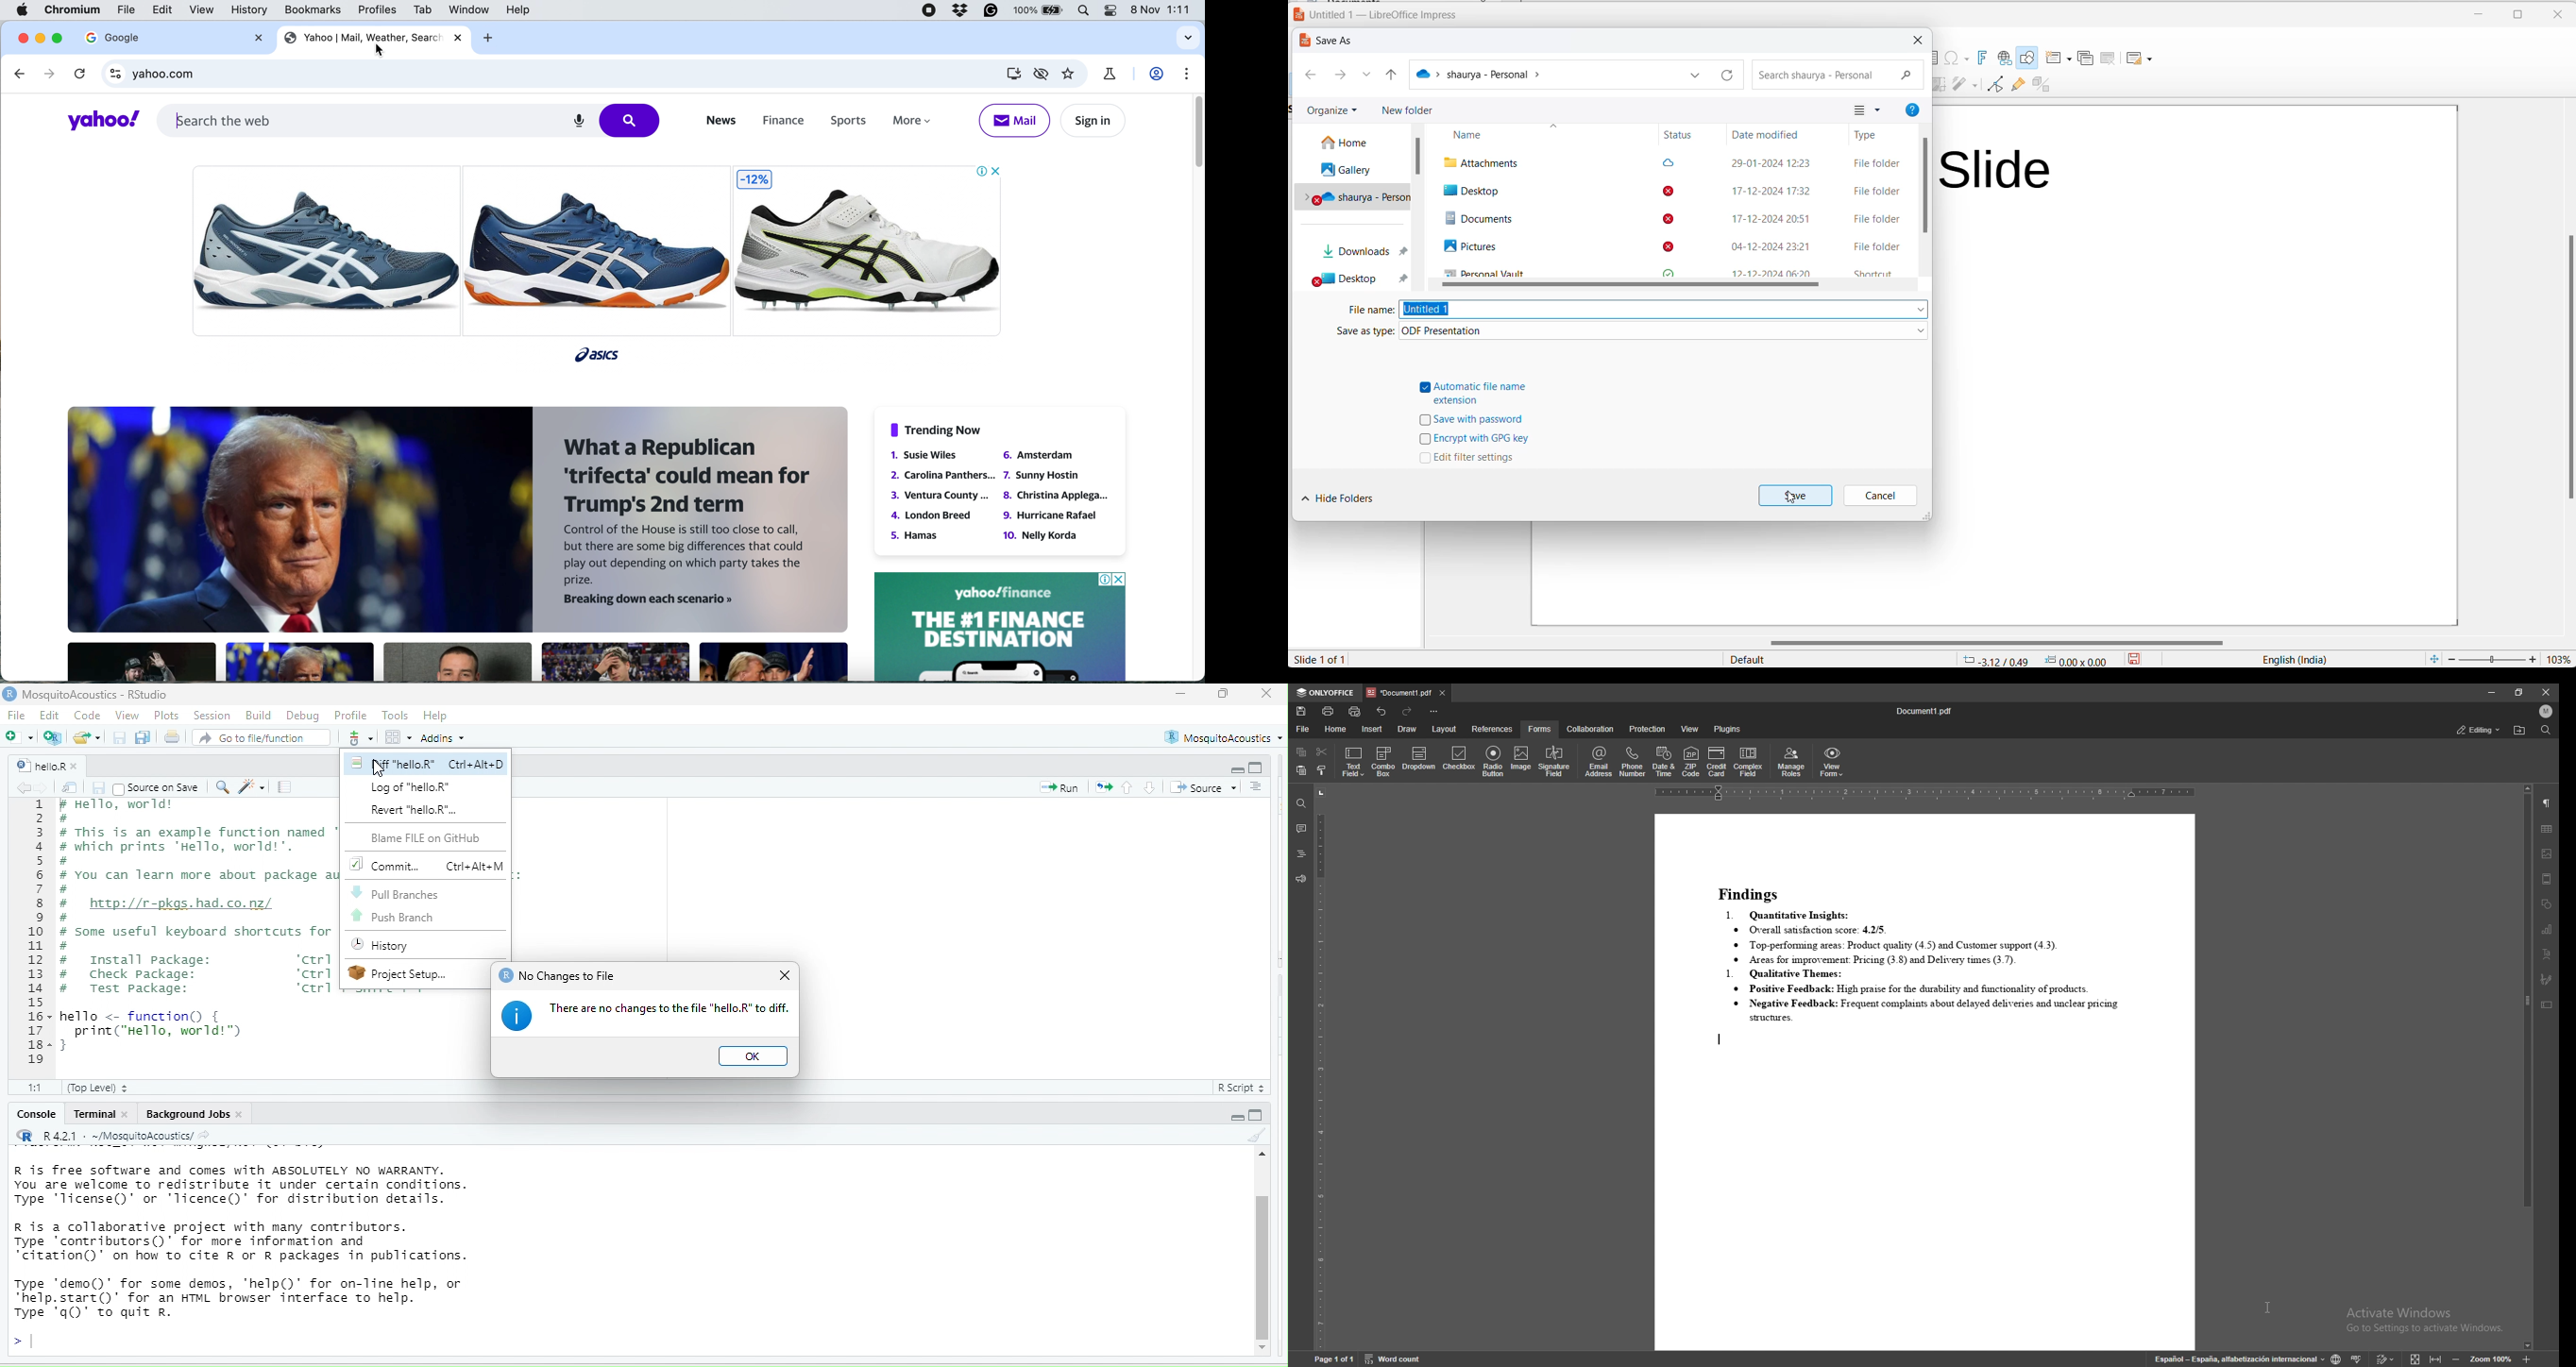 The width and height of the screenshot is (2576, 1372). Describe the element at coordinates (1013, 120) in the screenshot. I see `mail` at that location.